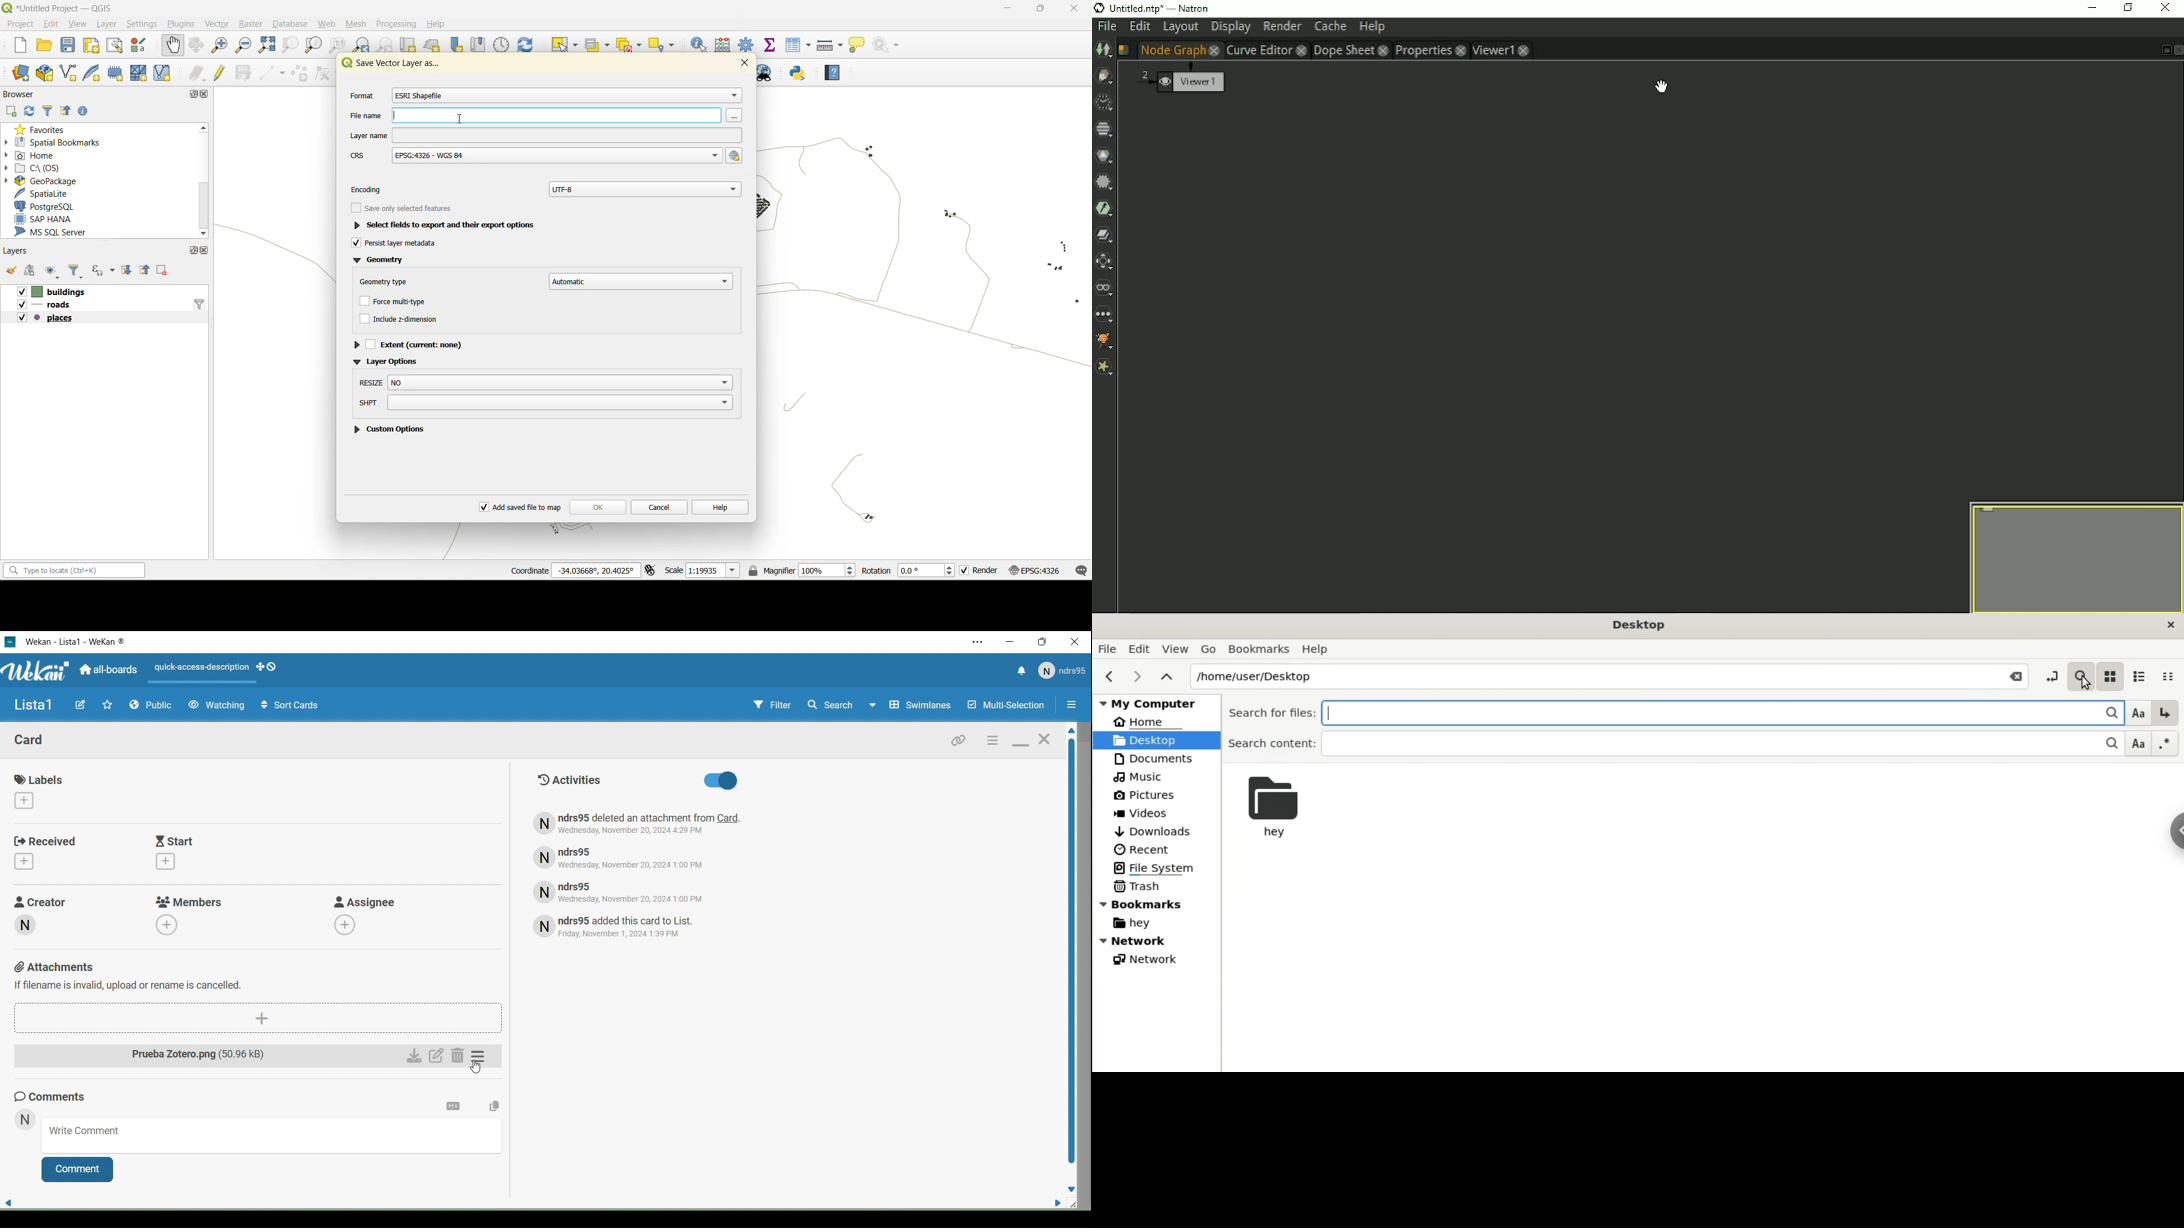 The height and width of the screenshot is (1232, 2184). What do you see at coordinates (189, 902) in the screenshot?
I see `Members` at bounding box center [189, 902].